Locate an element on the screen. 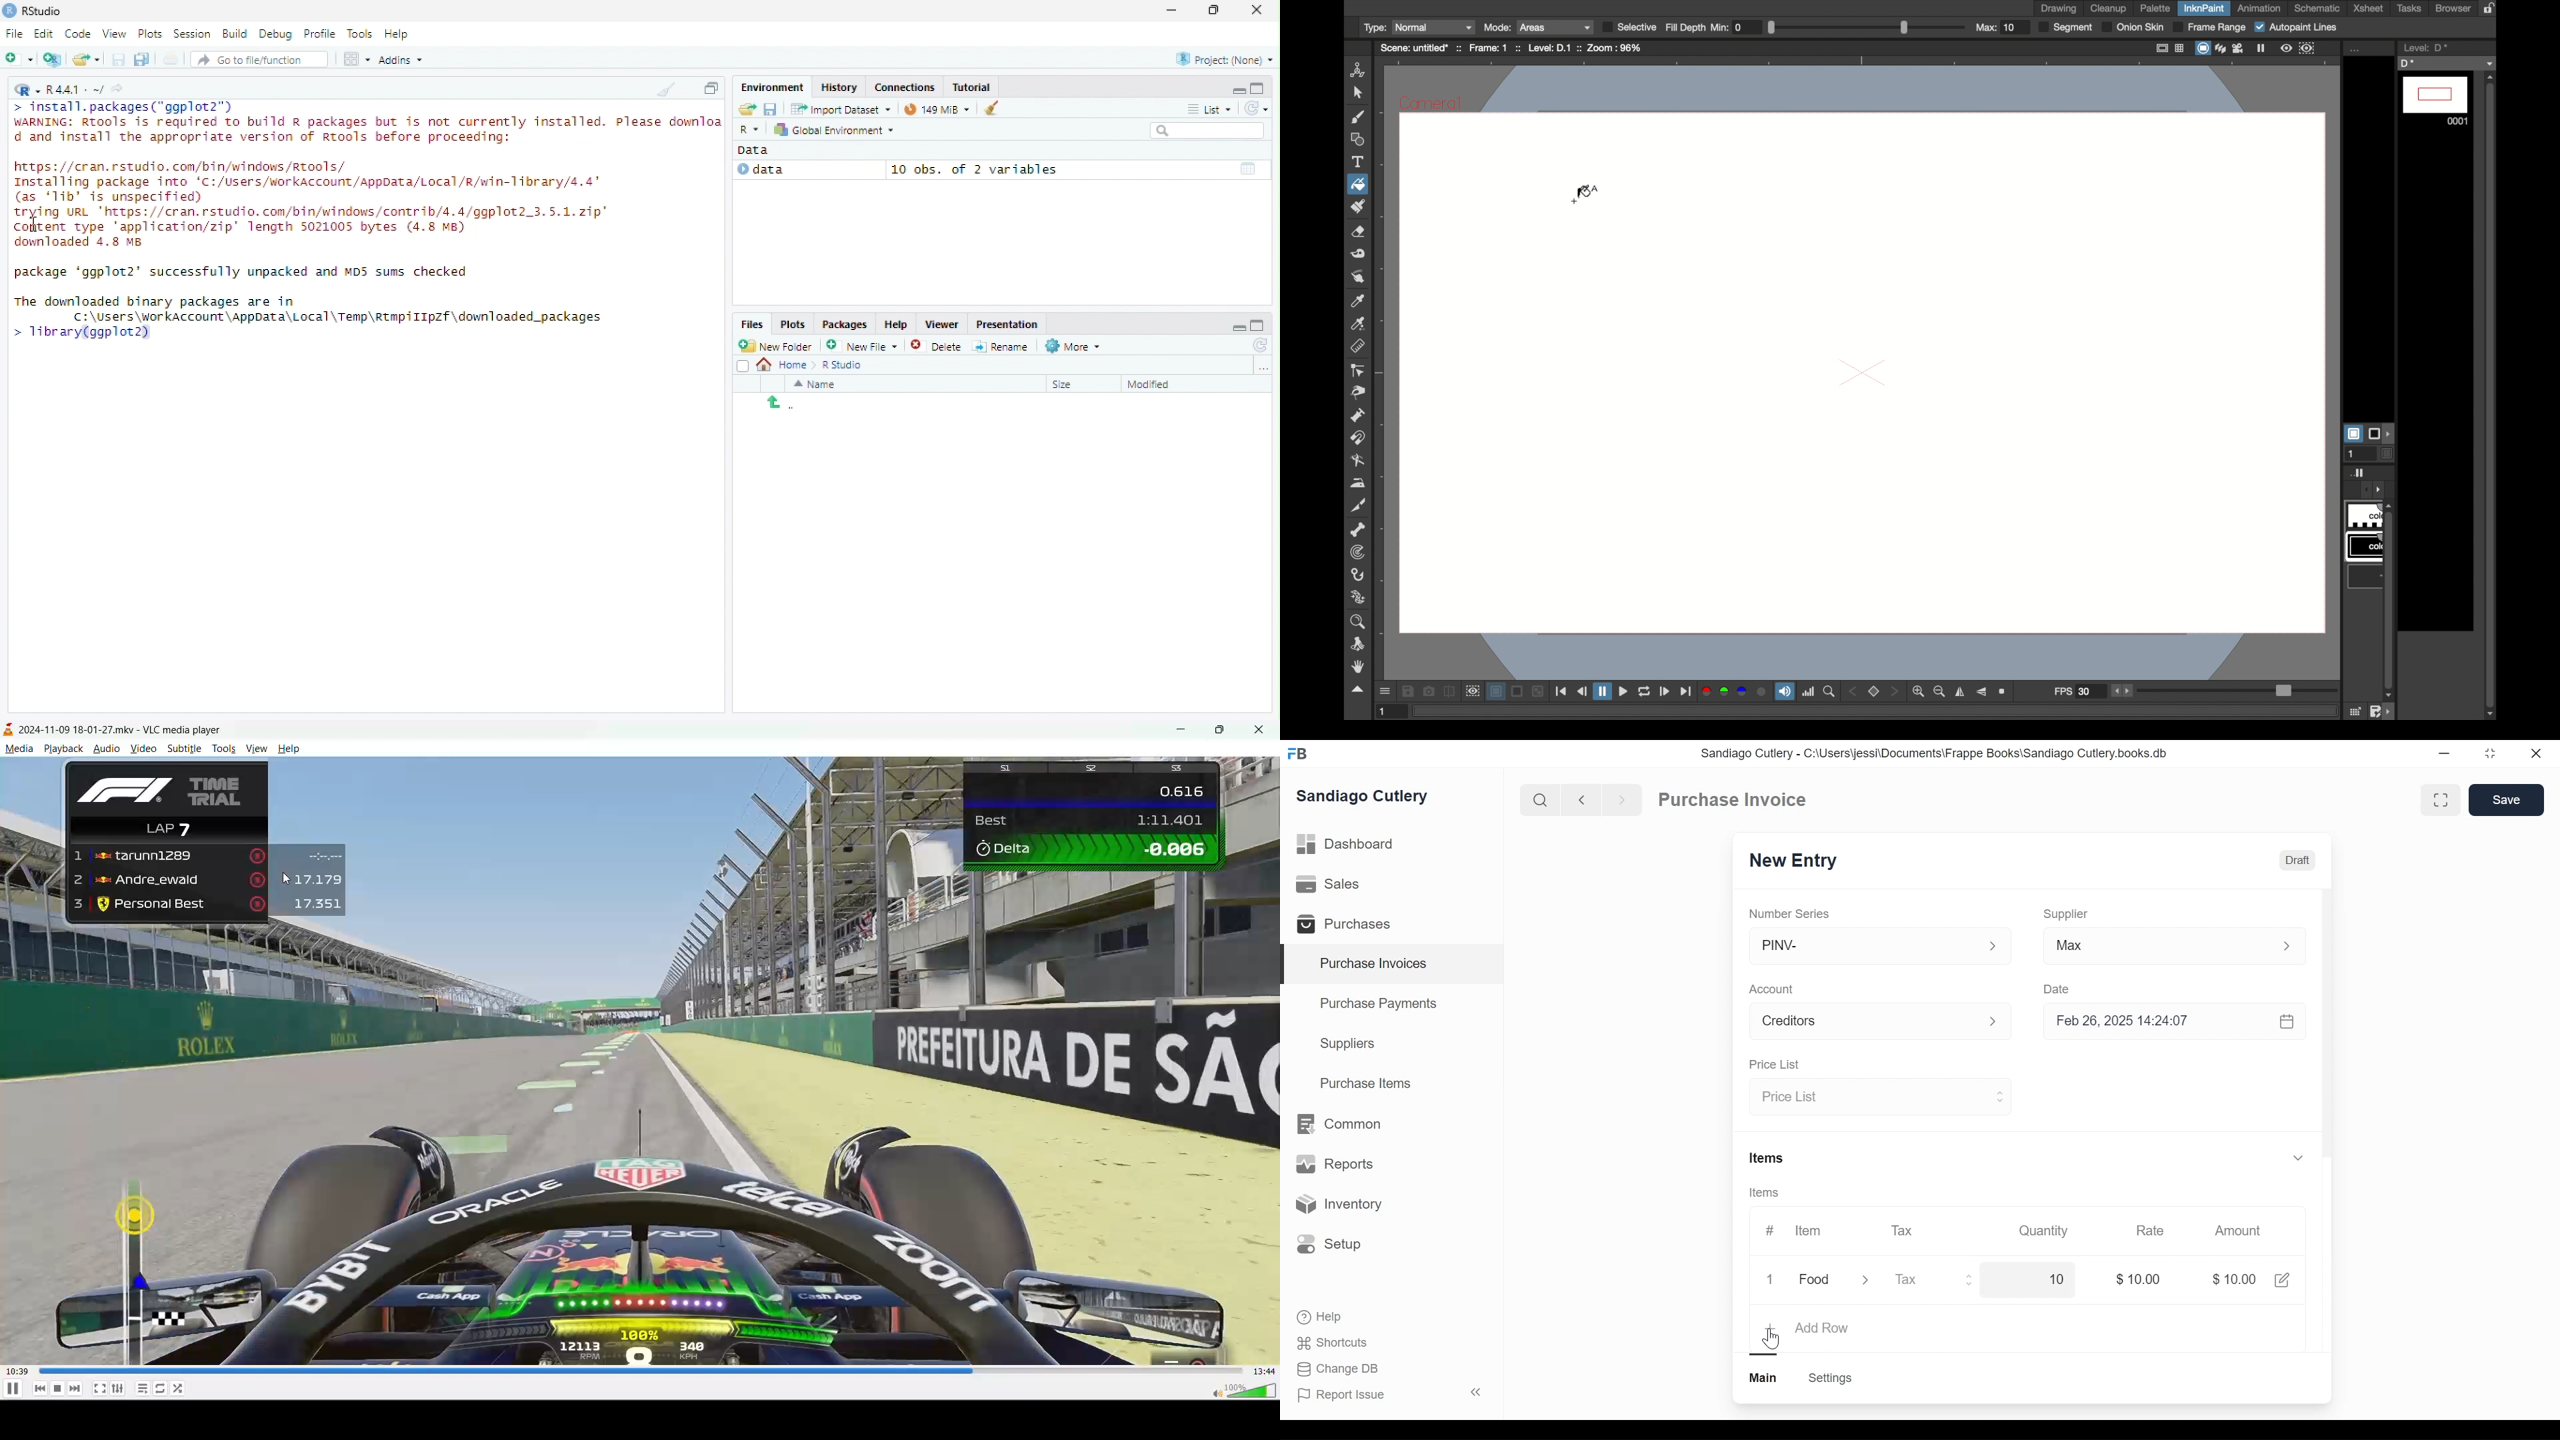 The height and width of the screenshot is (1456, 2576). View is located at coordinates (116, 32).